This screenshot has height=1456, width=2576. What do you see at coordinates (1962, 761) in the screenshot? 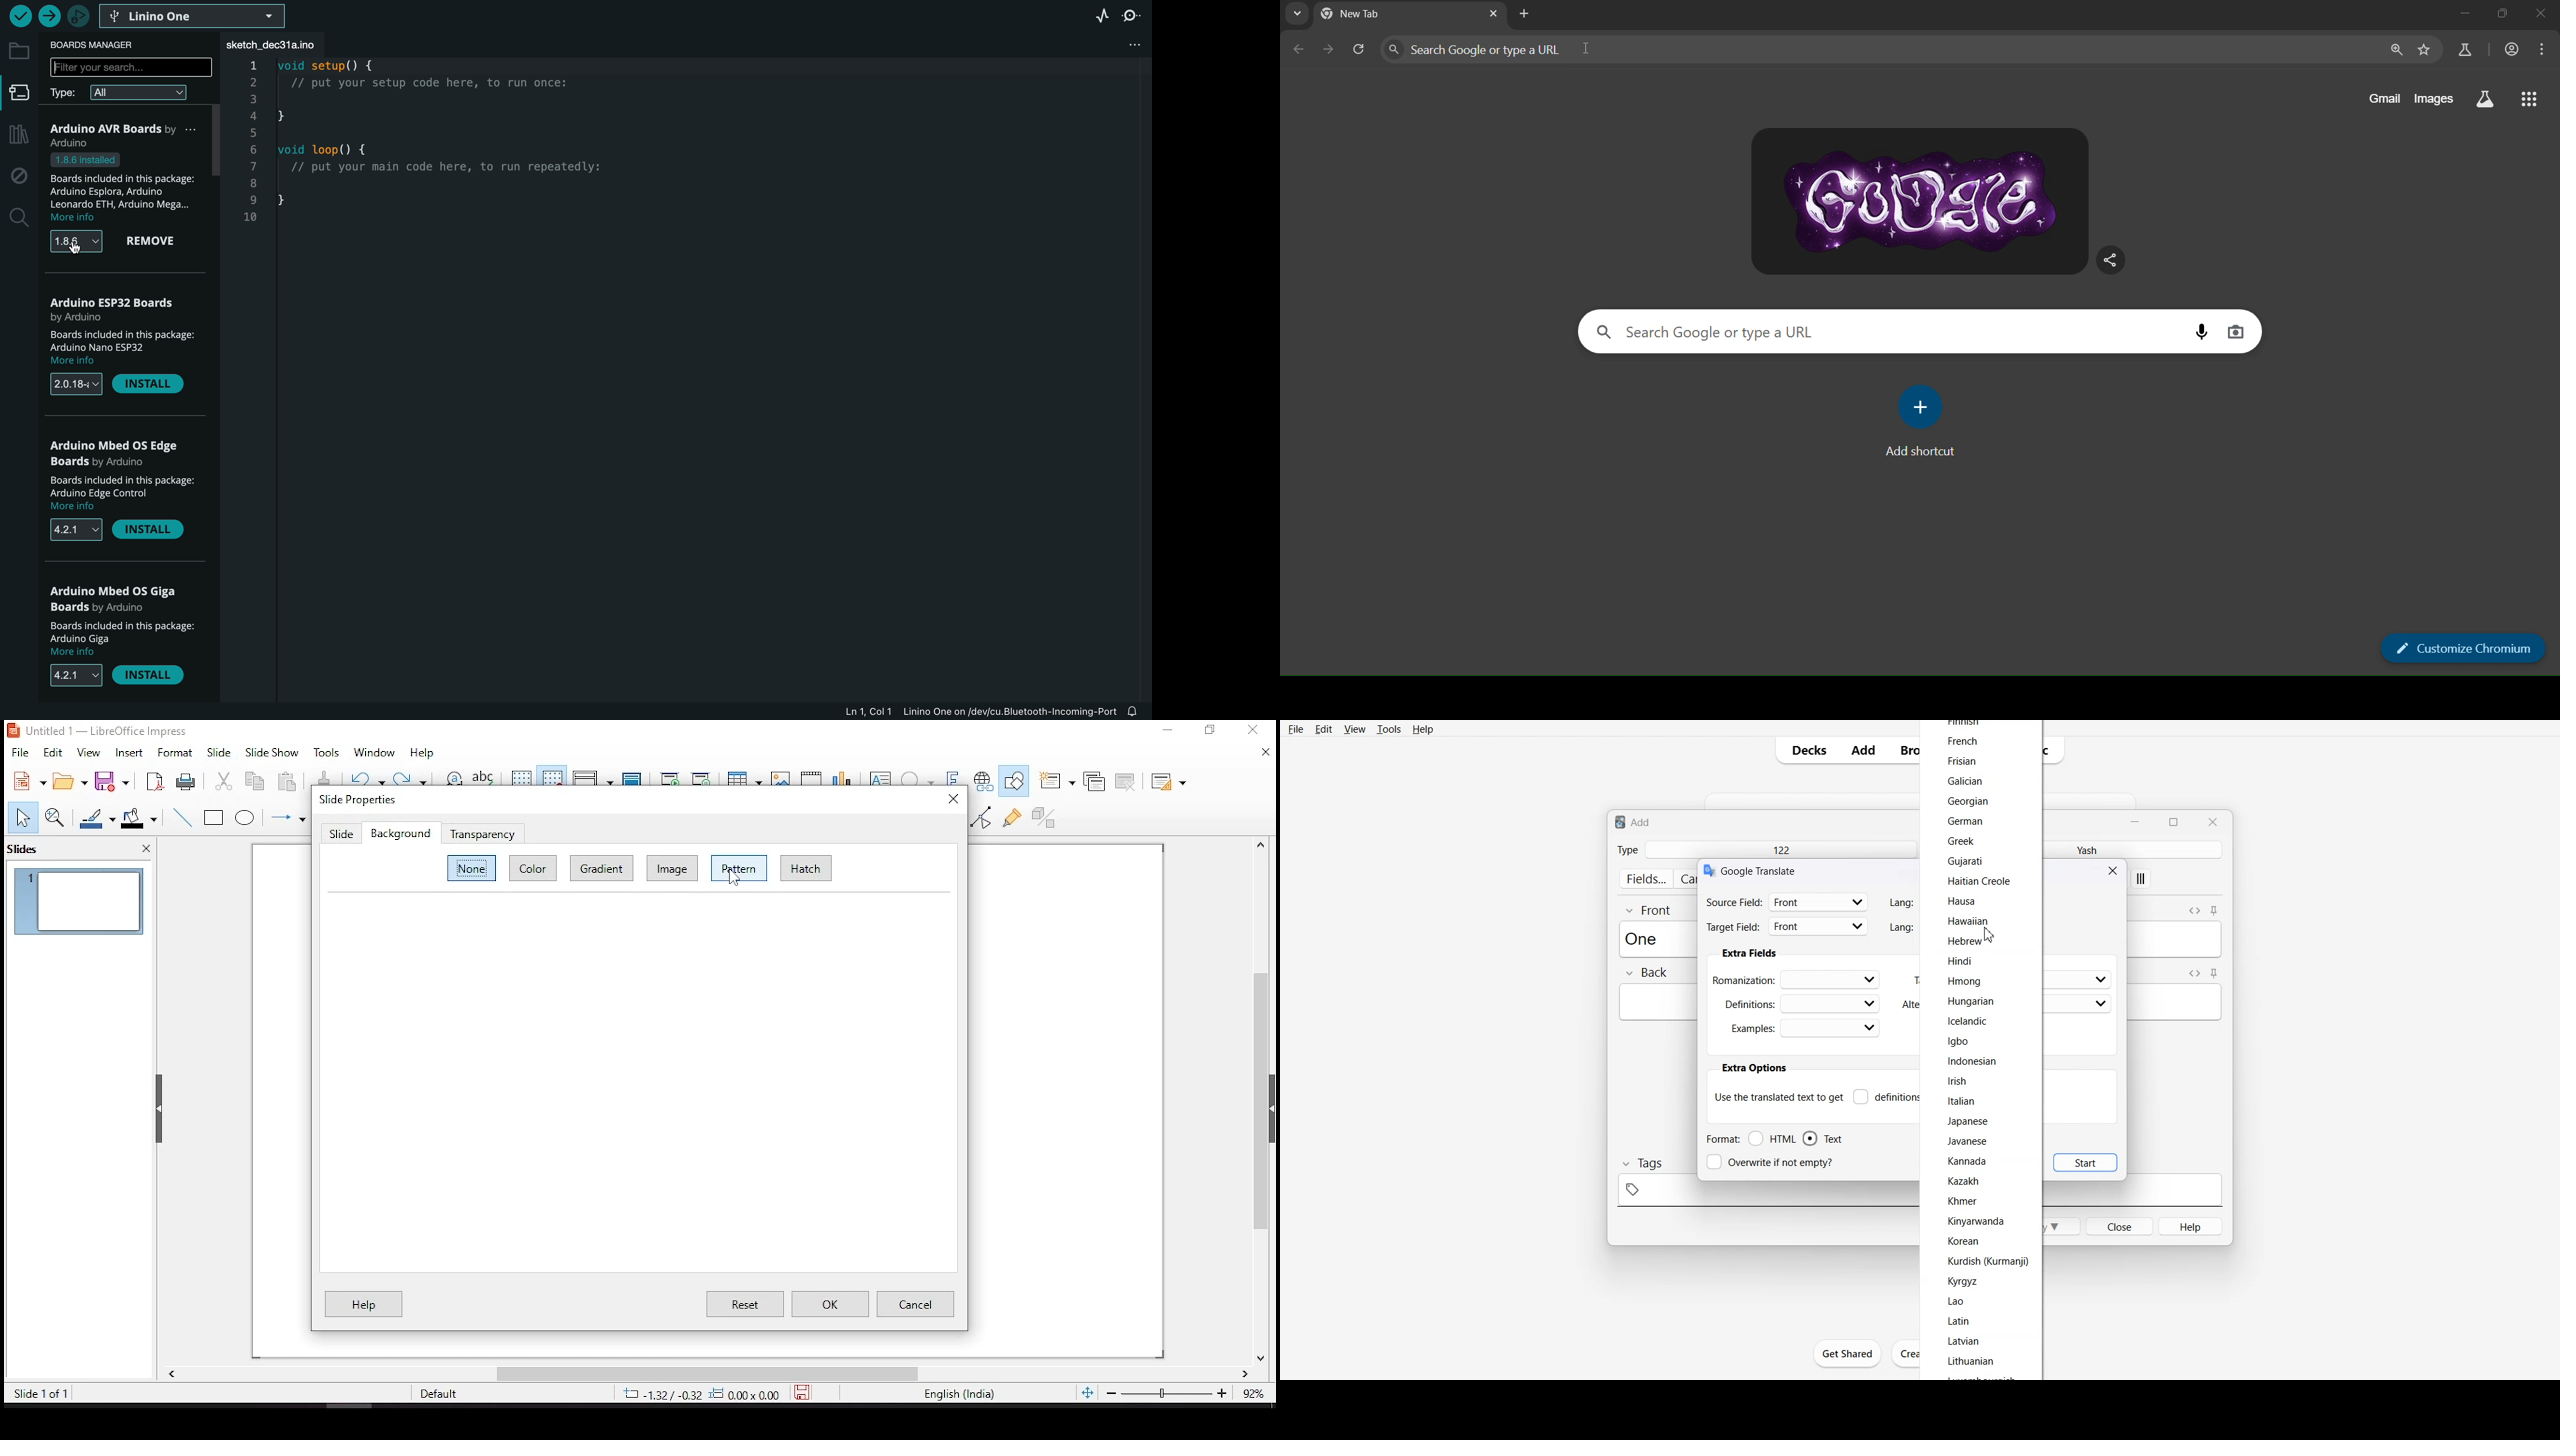
I see `Frisian` at bounding box center [1962, 761].